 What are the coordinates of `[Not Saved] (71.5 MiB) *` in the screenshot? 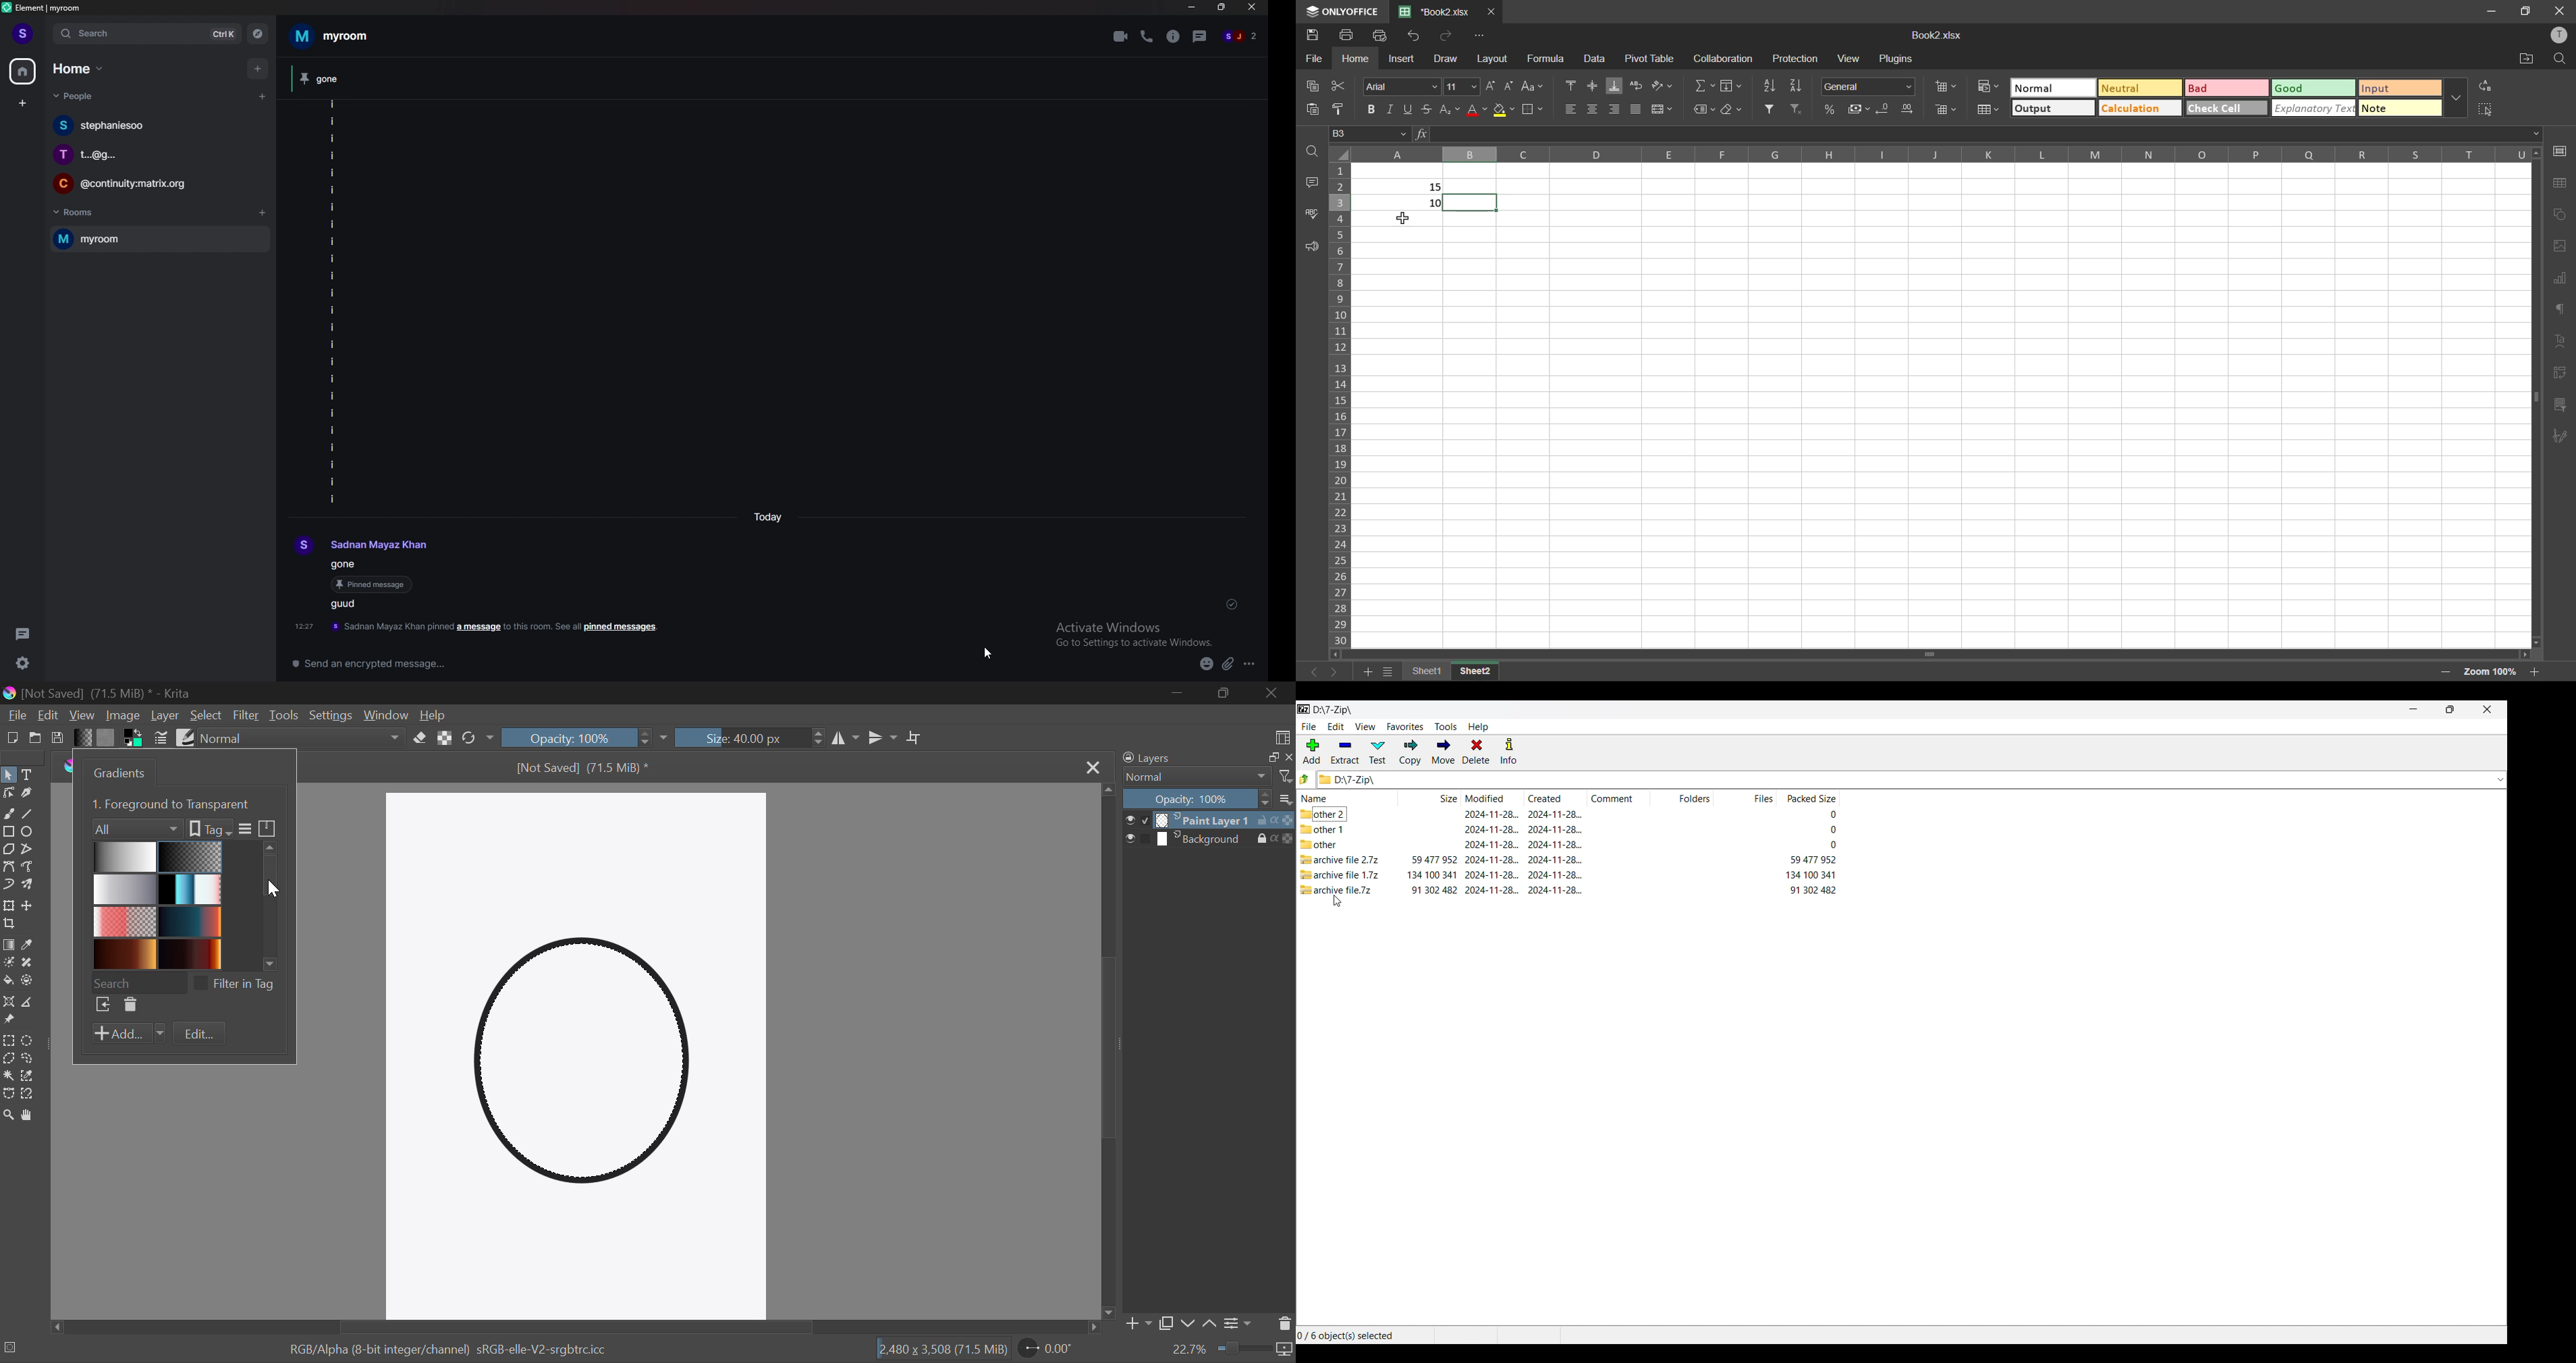 It's located at (582, 769).